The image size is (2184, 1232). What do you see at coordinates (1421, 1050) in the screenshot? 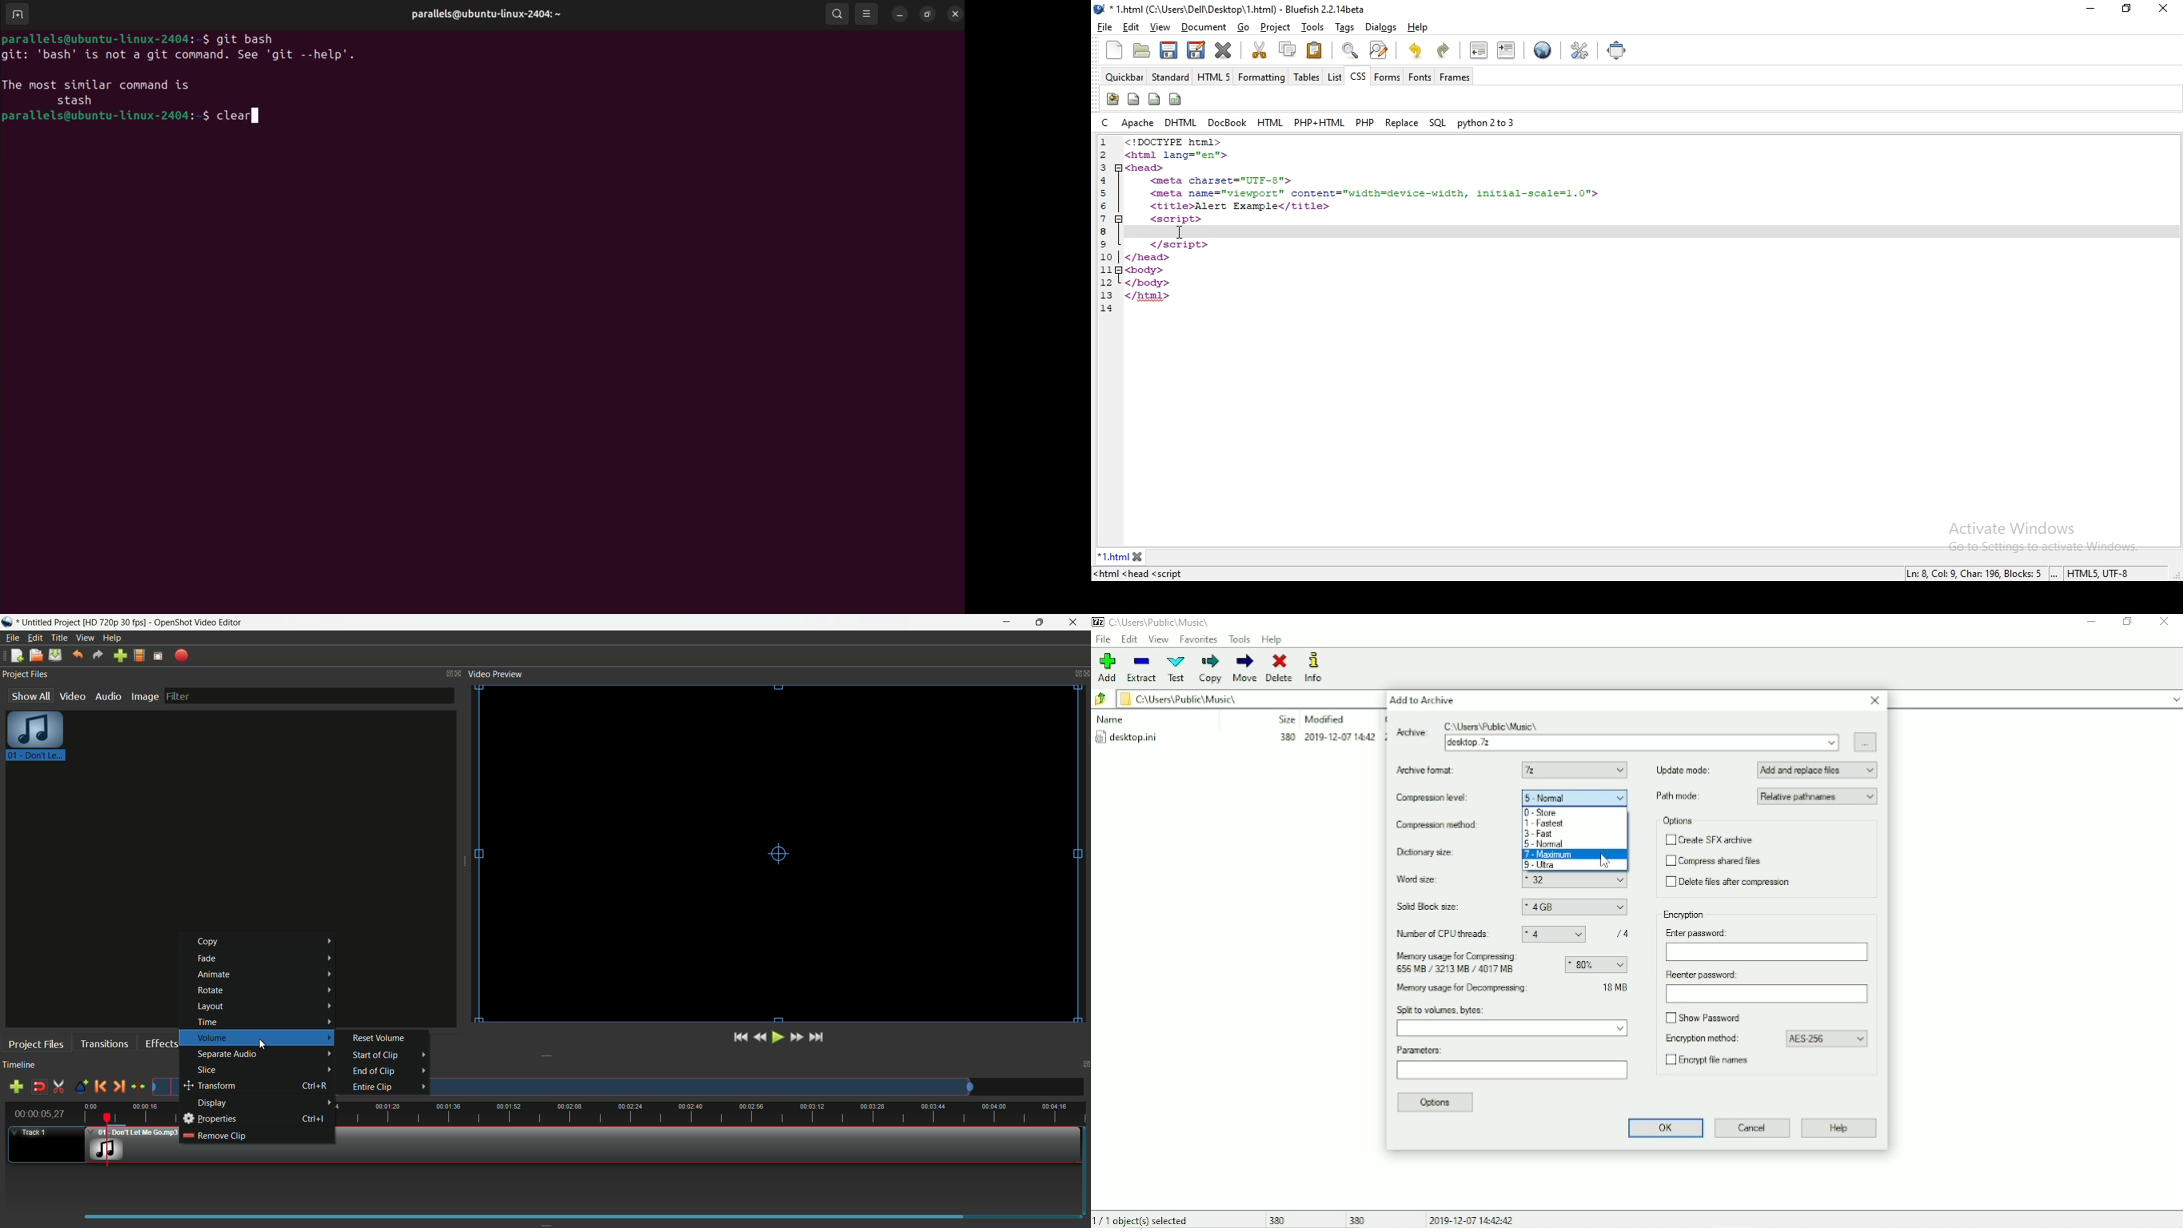
I see `Parameters` at bounding box center [1421, 1050].